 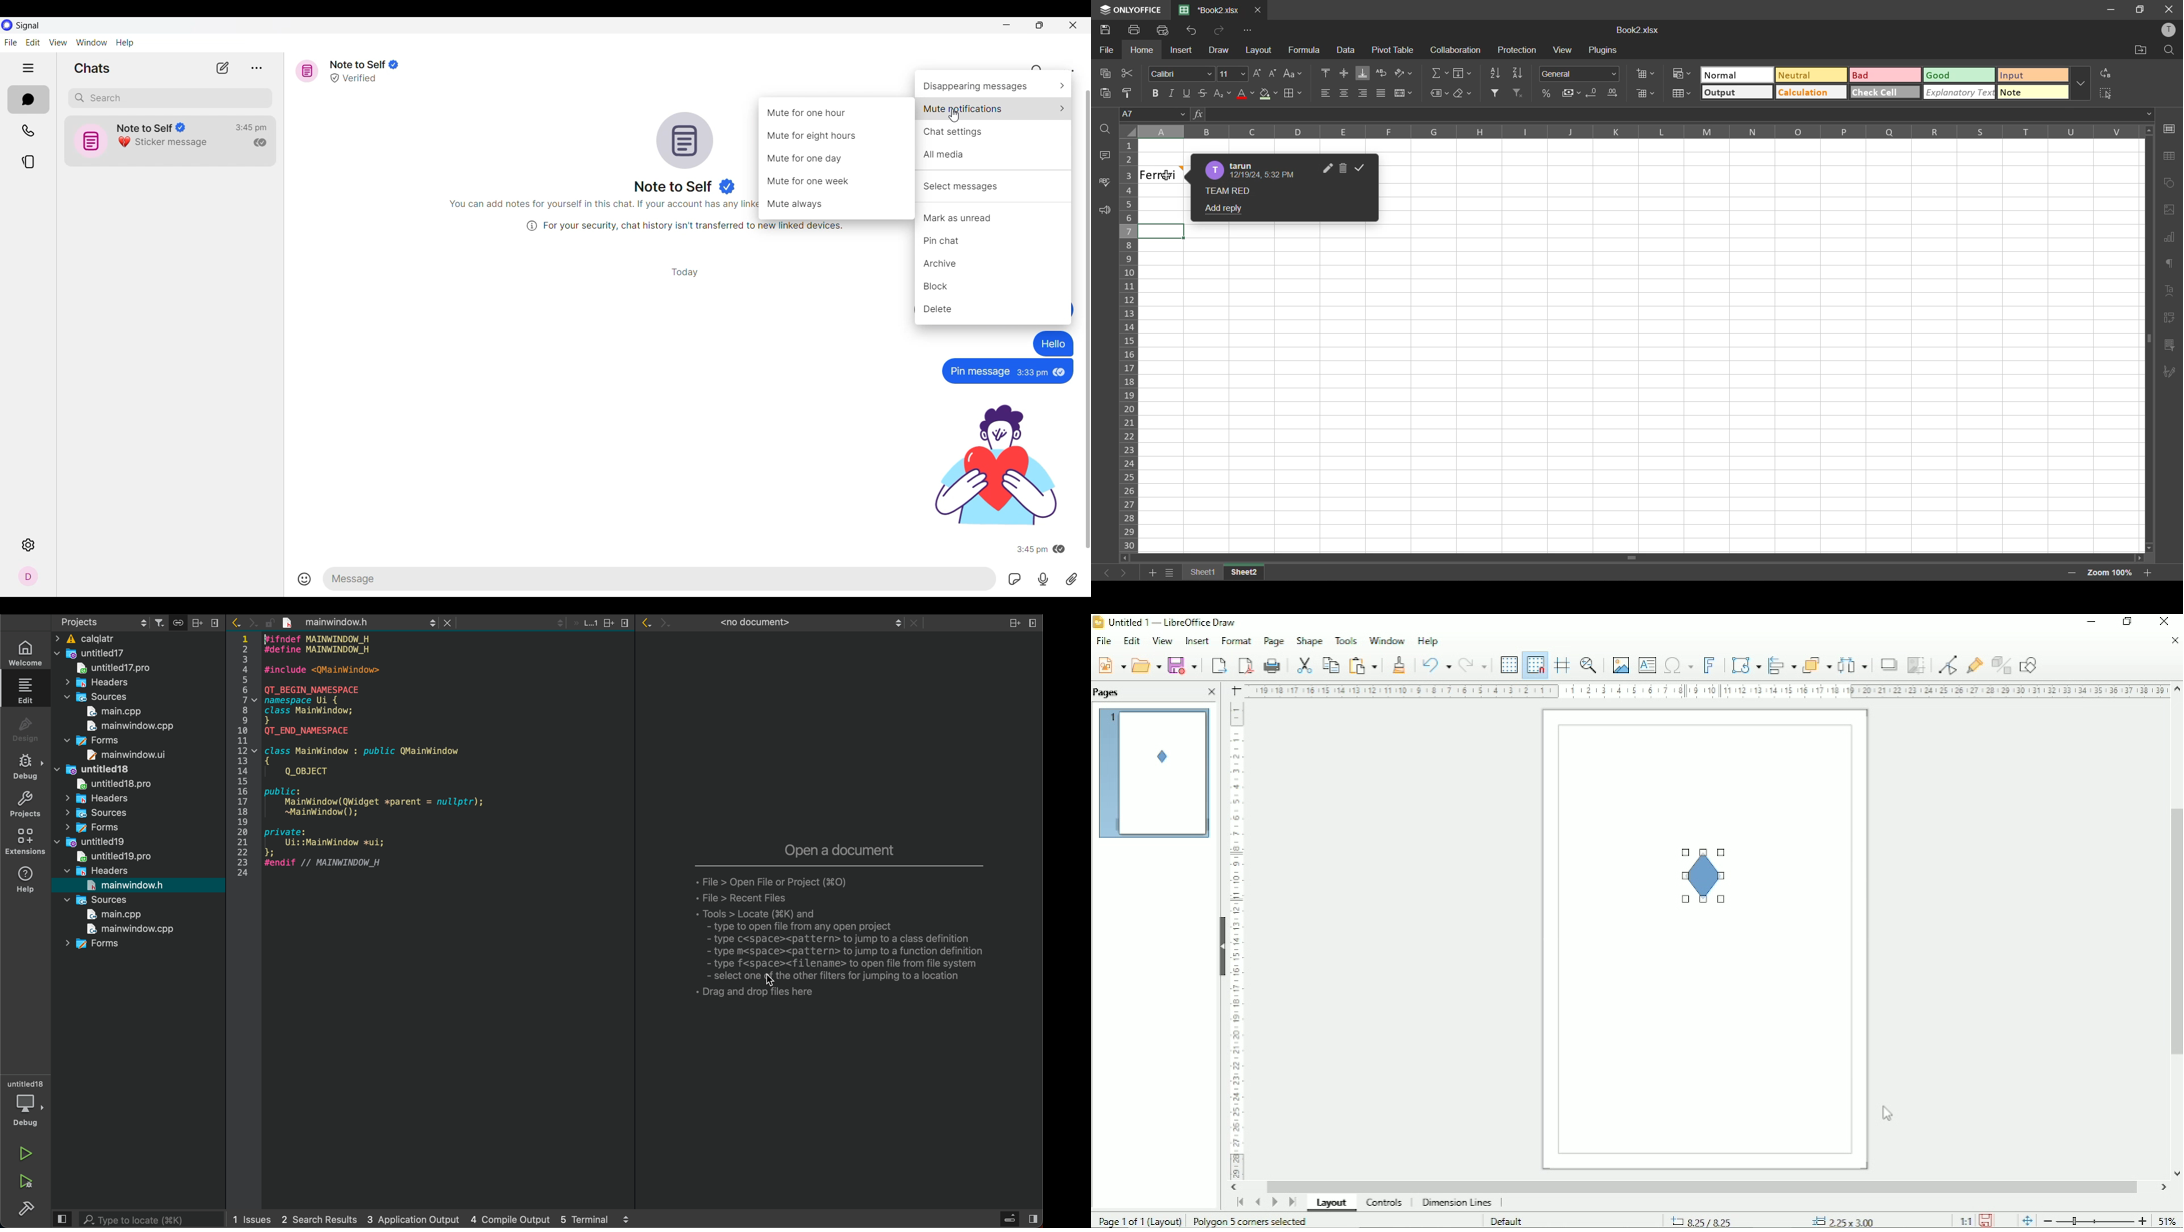 I want to click on borders, so click(x=1293, y=94).